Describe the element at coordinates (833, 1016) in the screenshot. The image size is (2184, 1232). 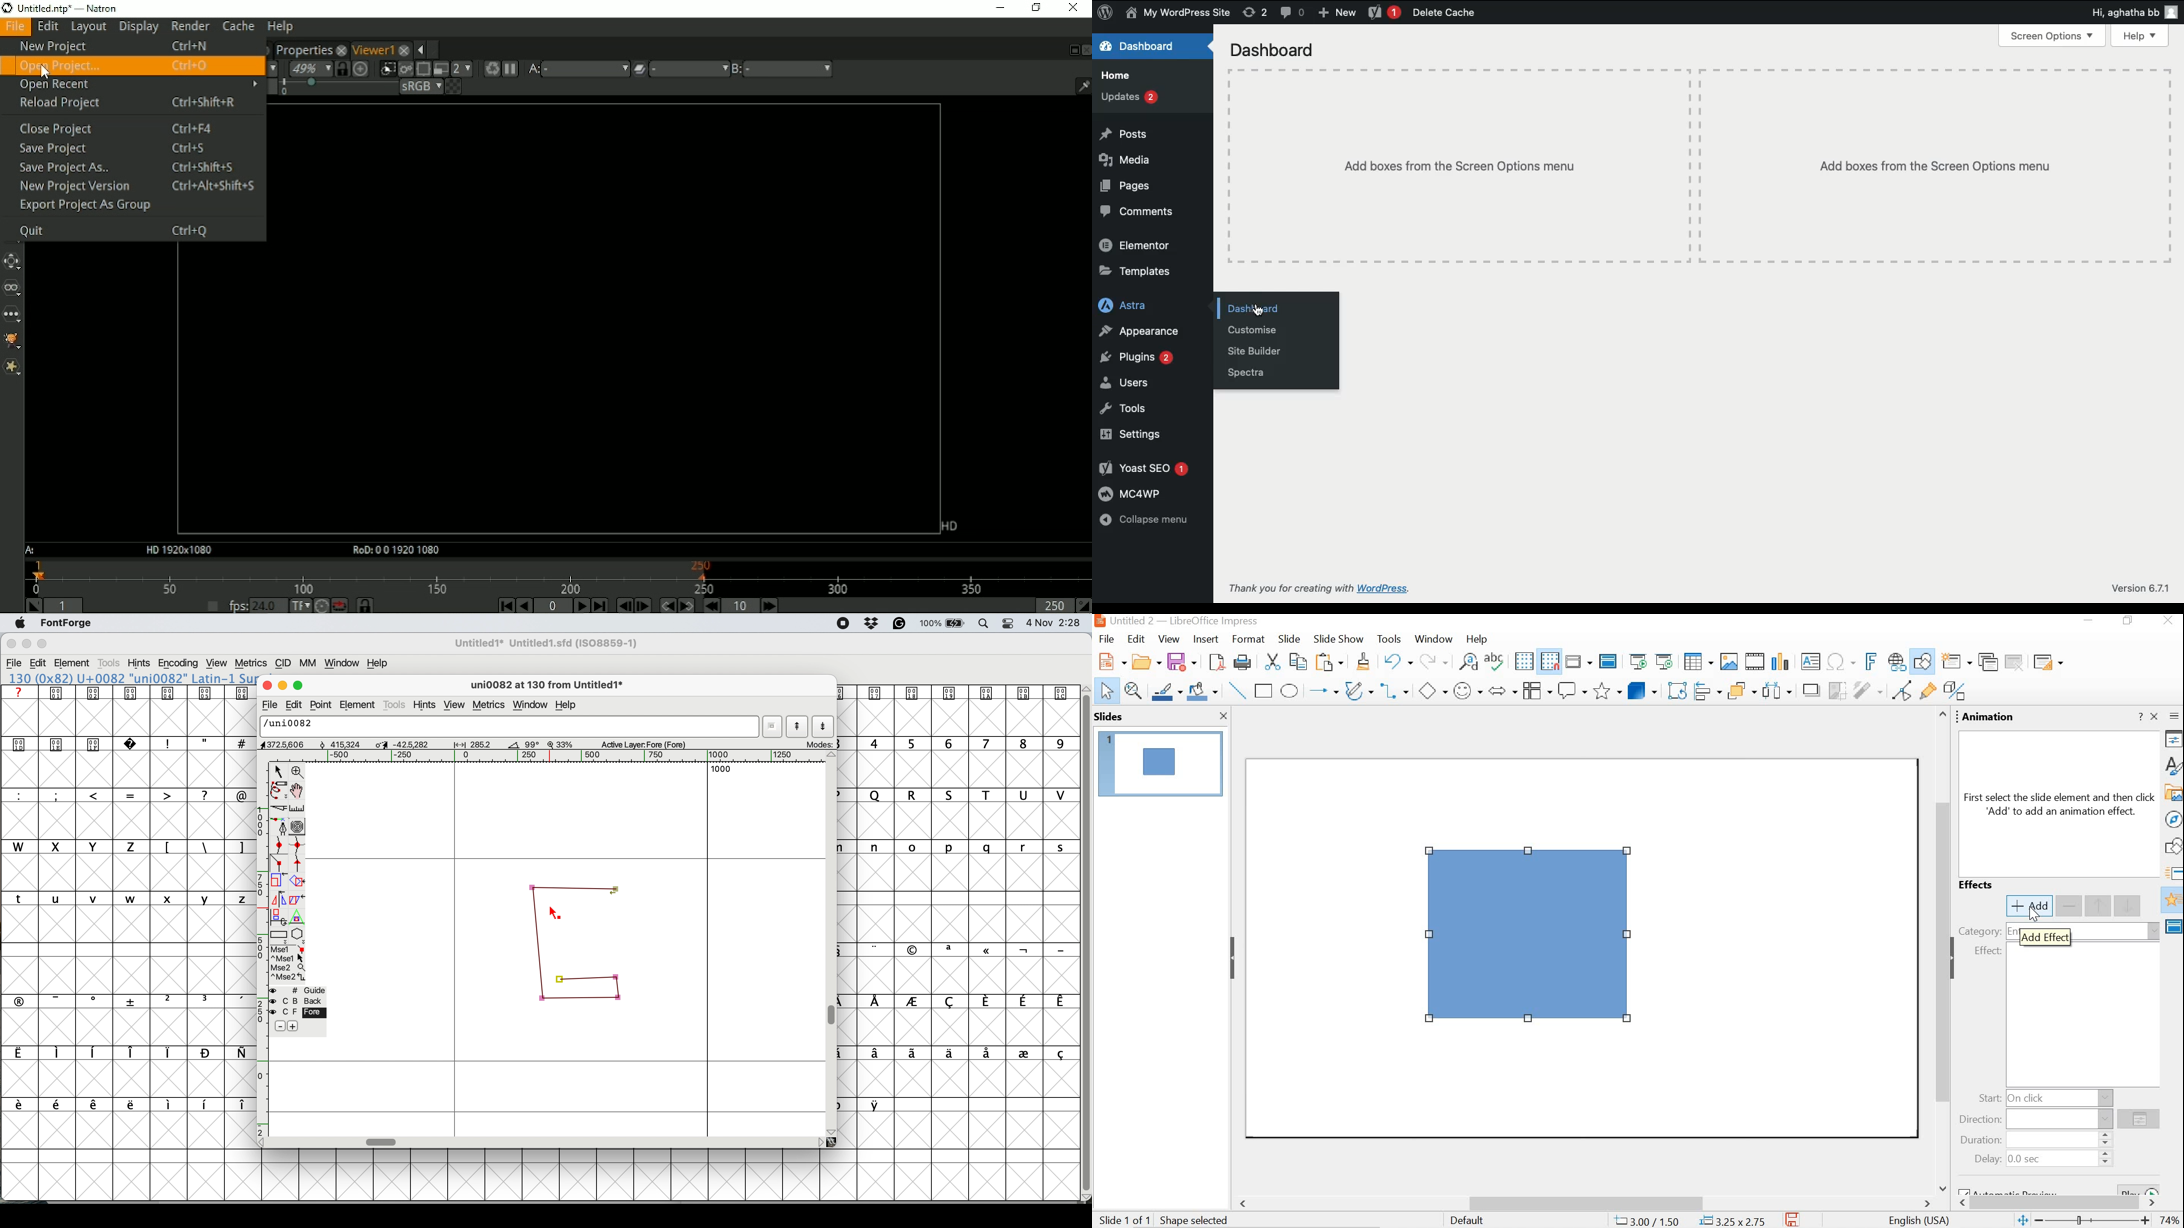
I see `vertical scroll bar` at that location.